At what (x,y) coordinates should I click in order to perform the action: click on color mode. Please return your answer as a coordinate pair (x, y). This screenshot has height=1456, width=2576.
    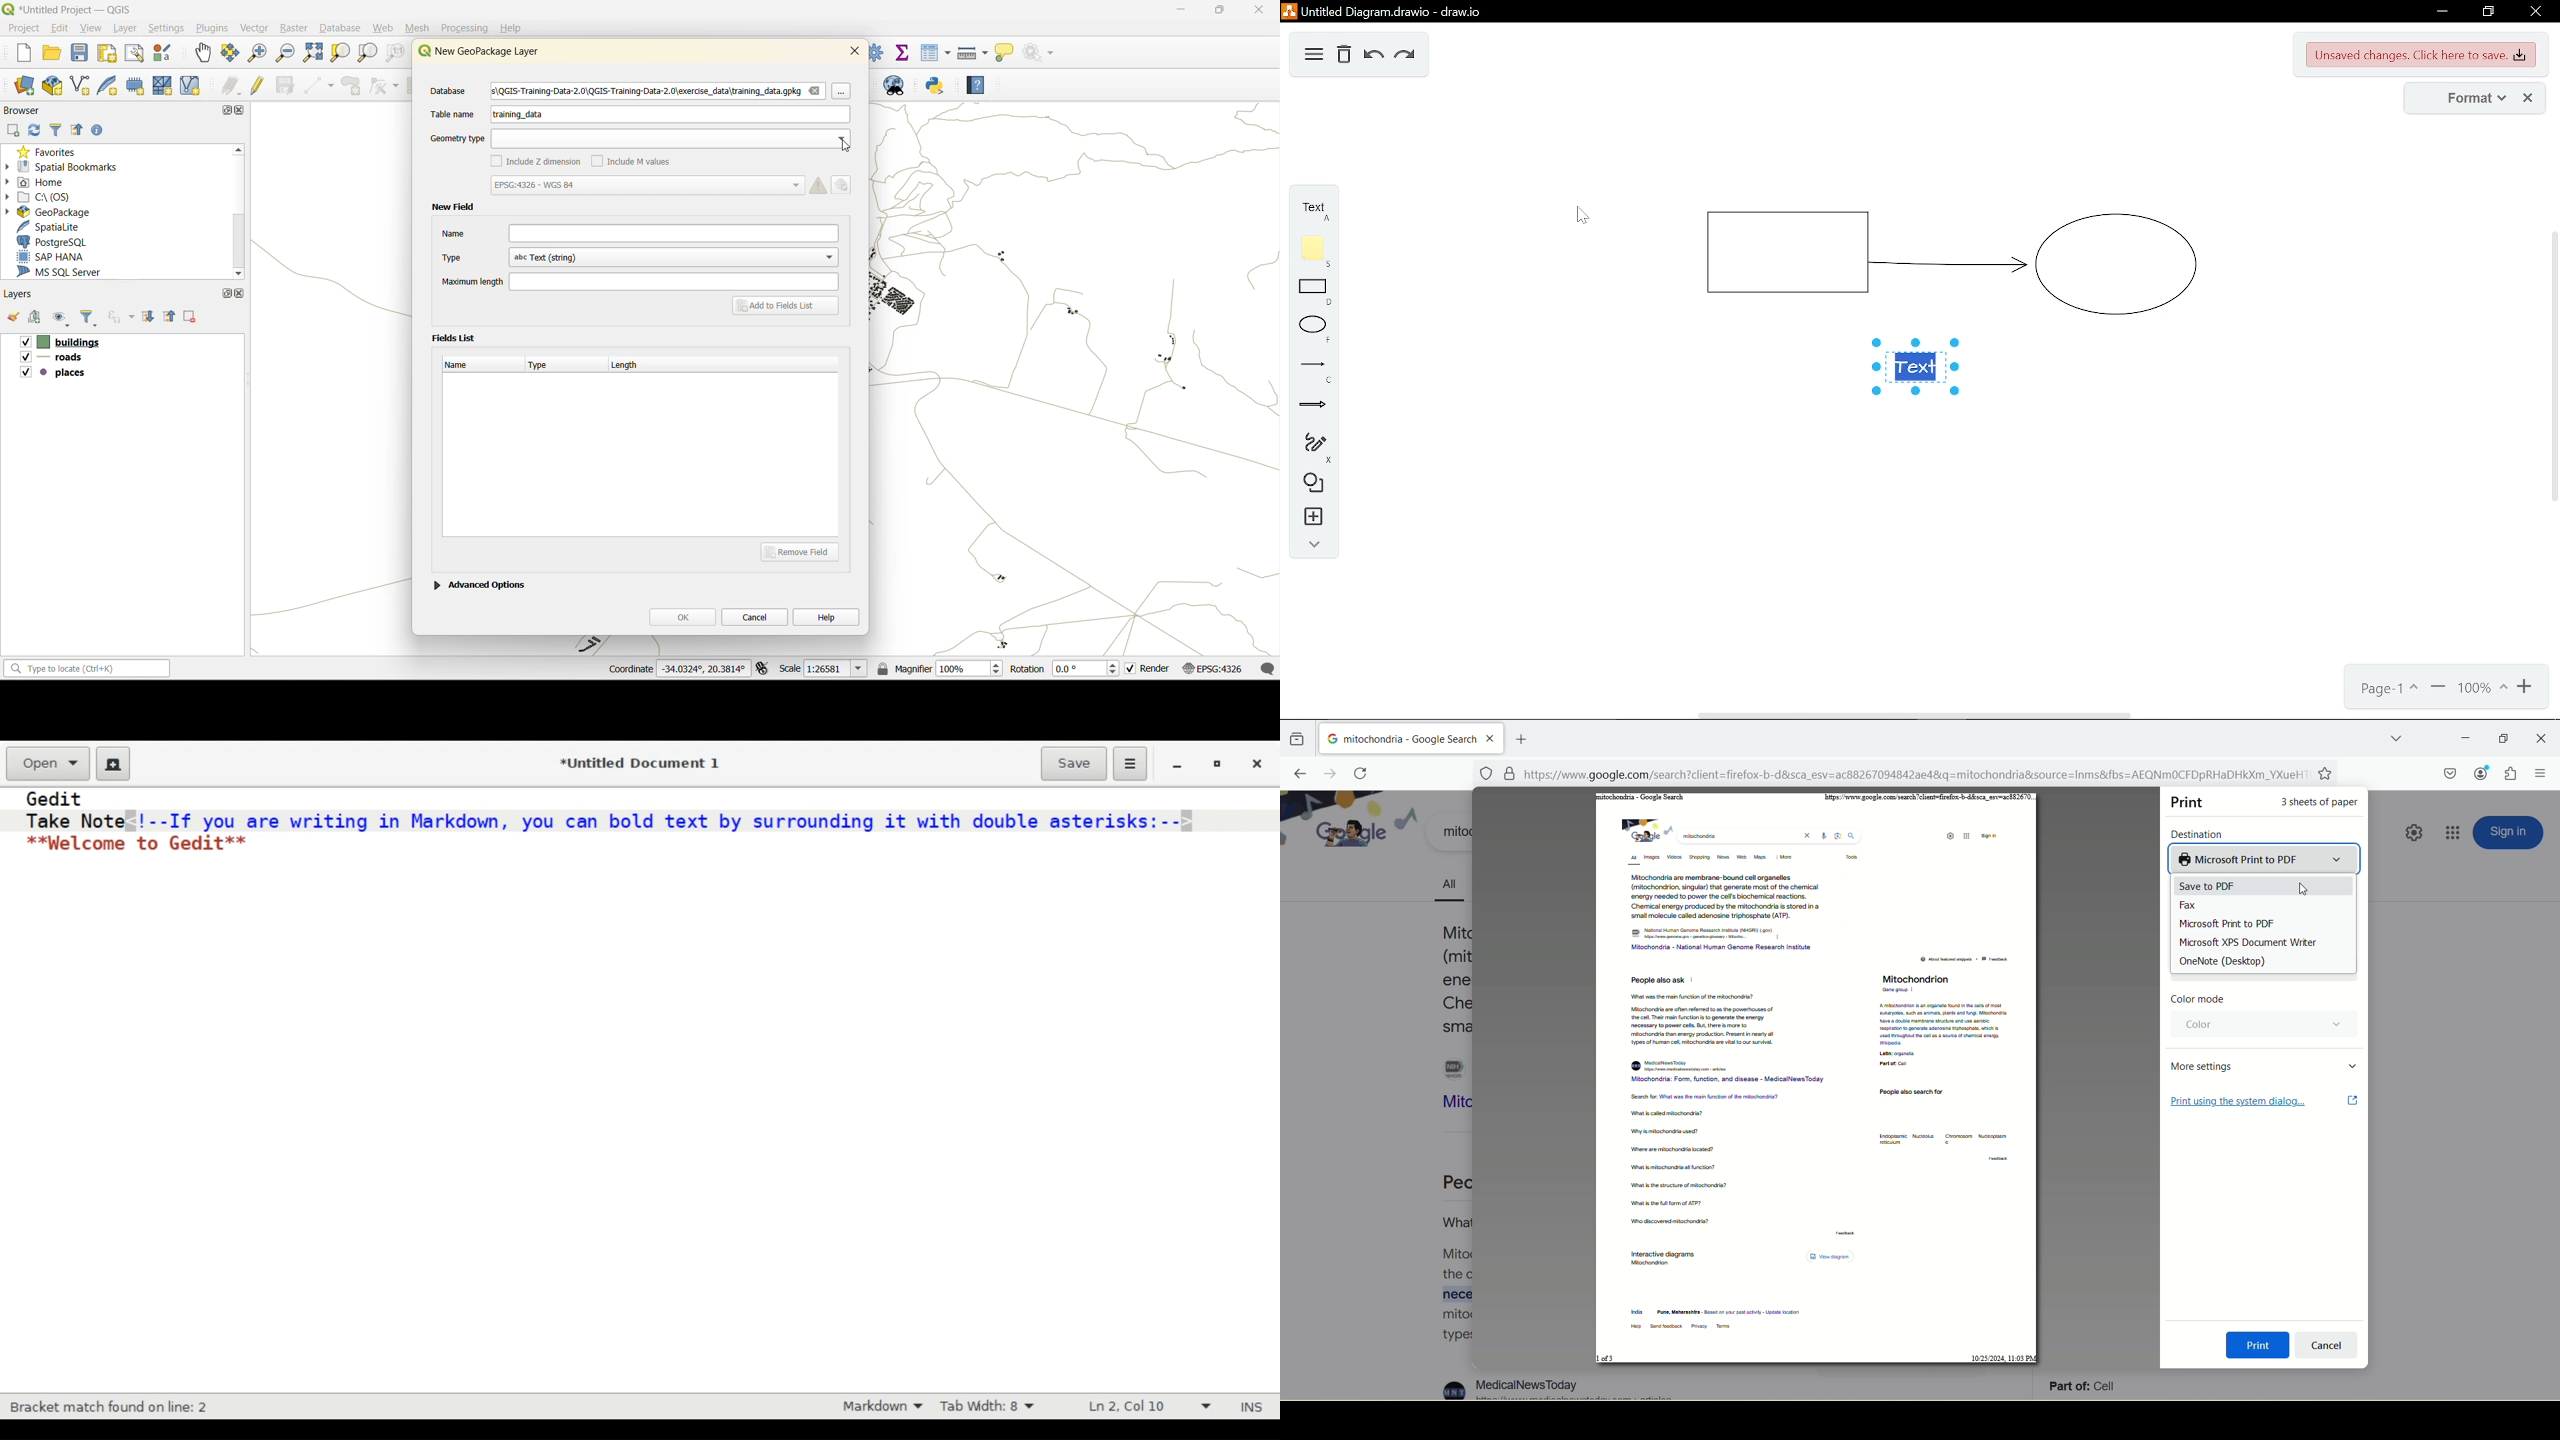
    Looking at the image, I should click on (2197, 1000).